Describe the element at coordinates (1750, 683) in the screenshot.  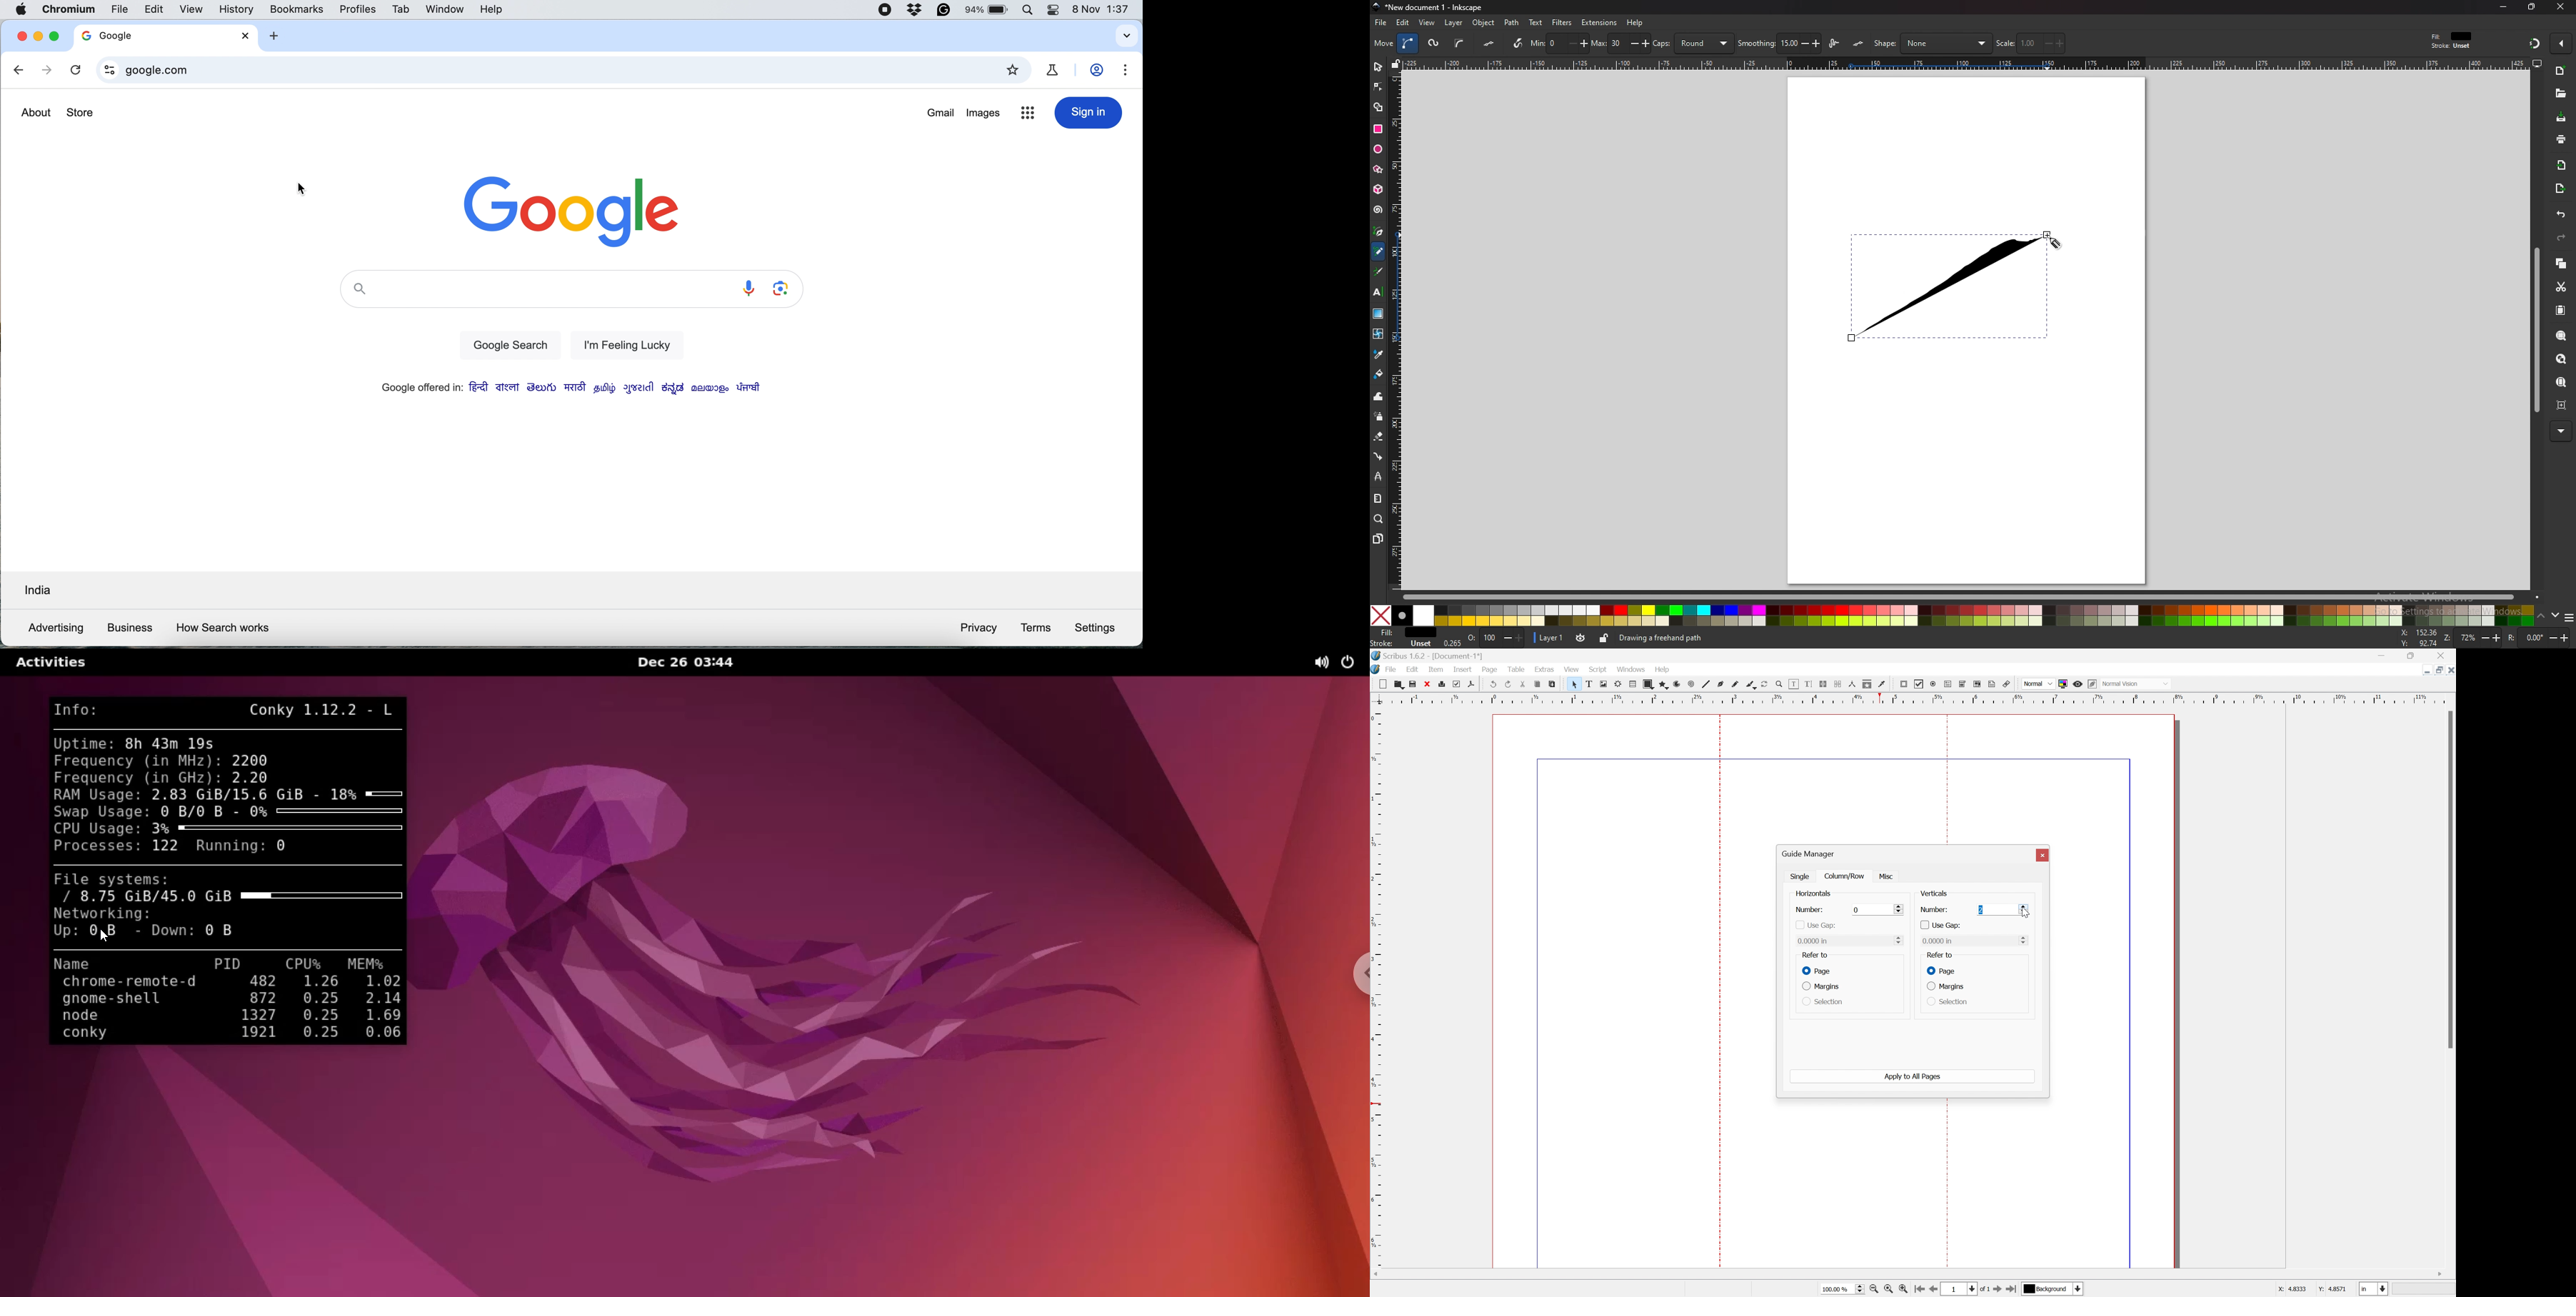
I see `calligraphic line` at that location.